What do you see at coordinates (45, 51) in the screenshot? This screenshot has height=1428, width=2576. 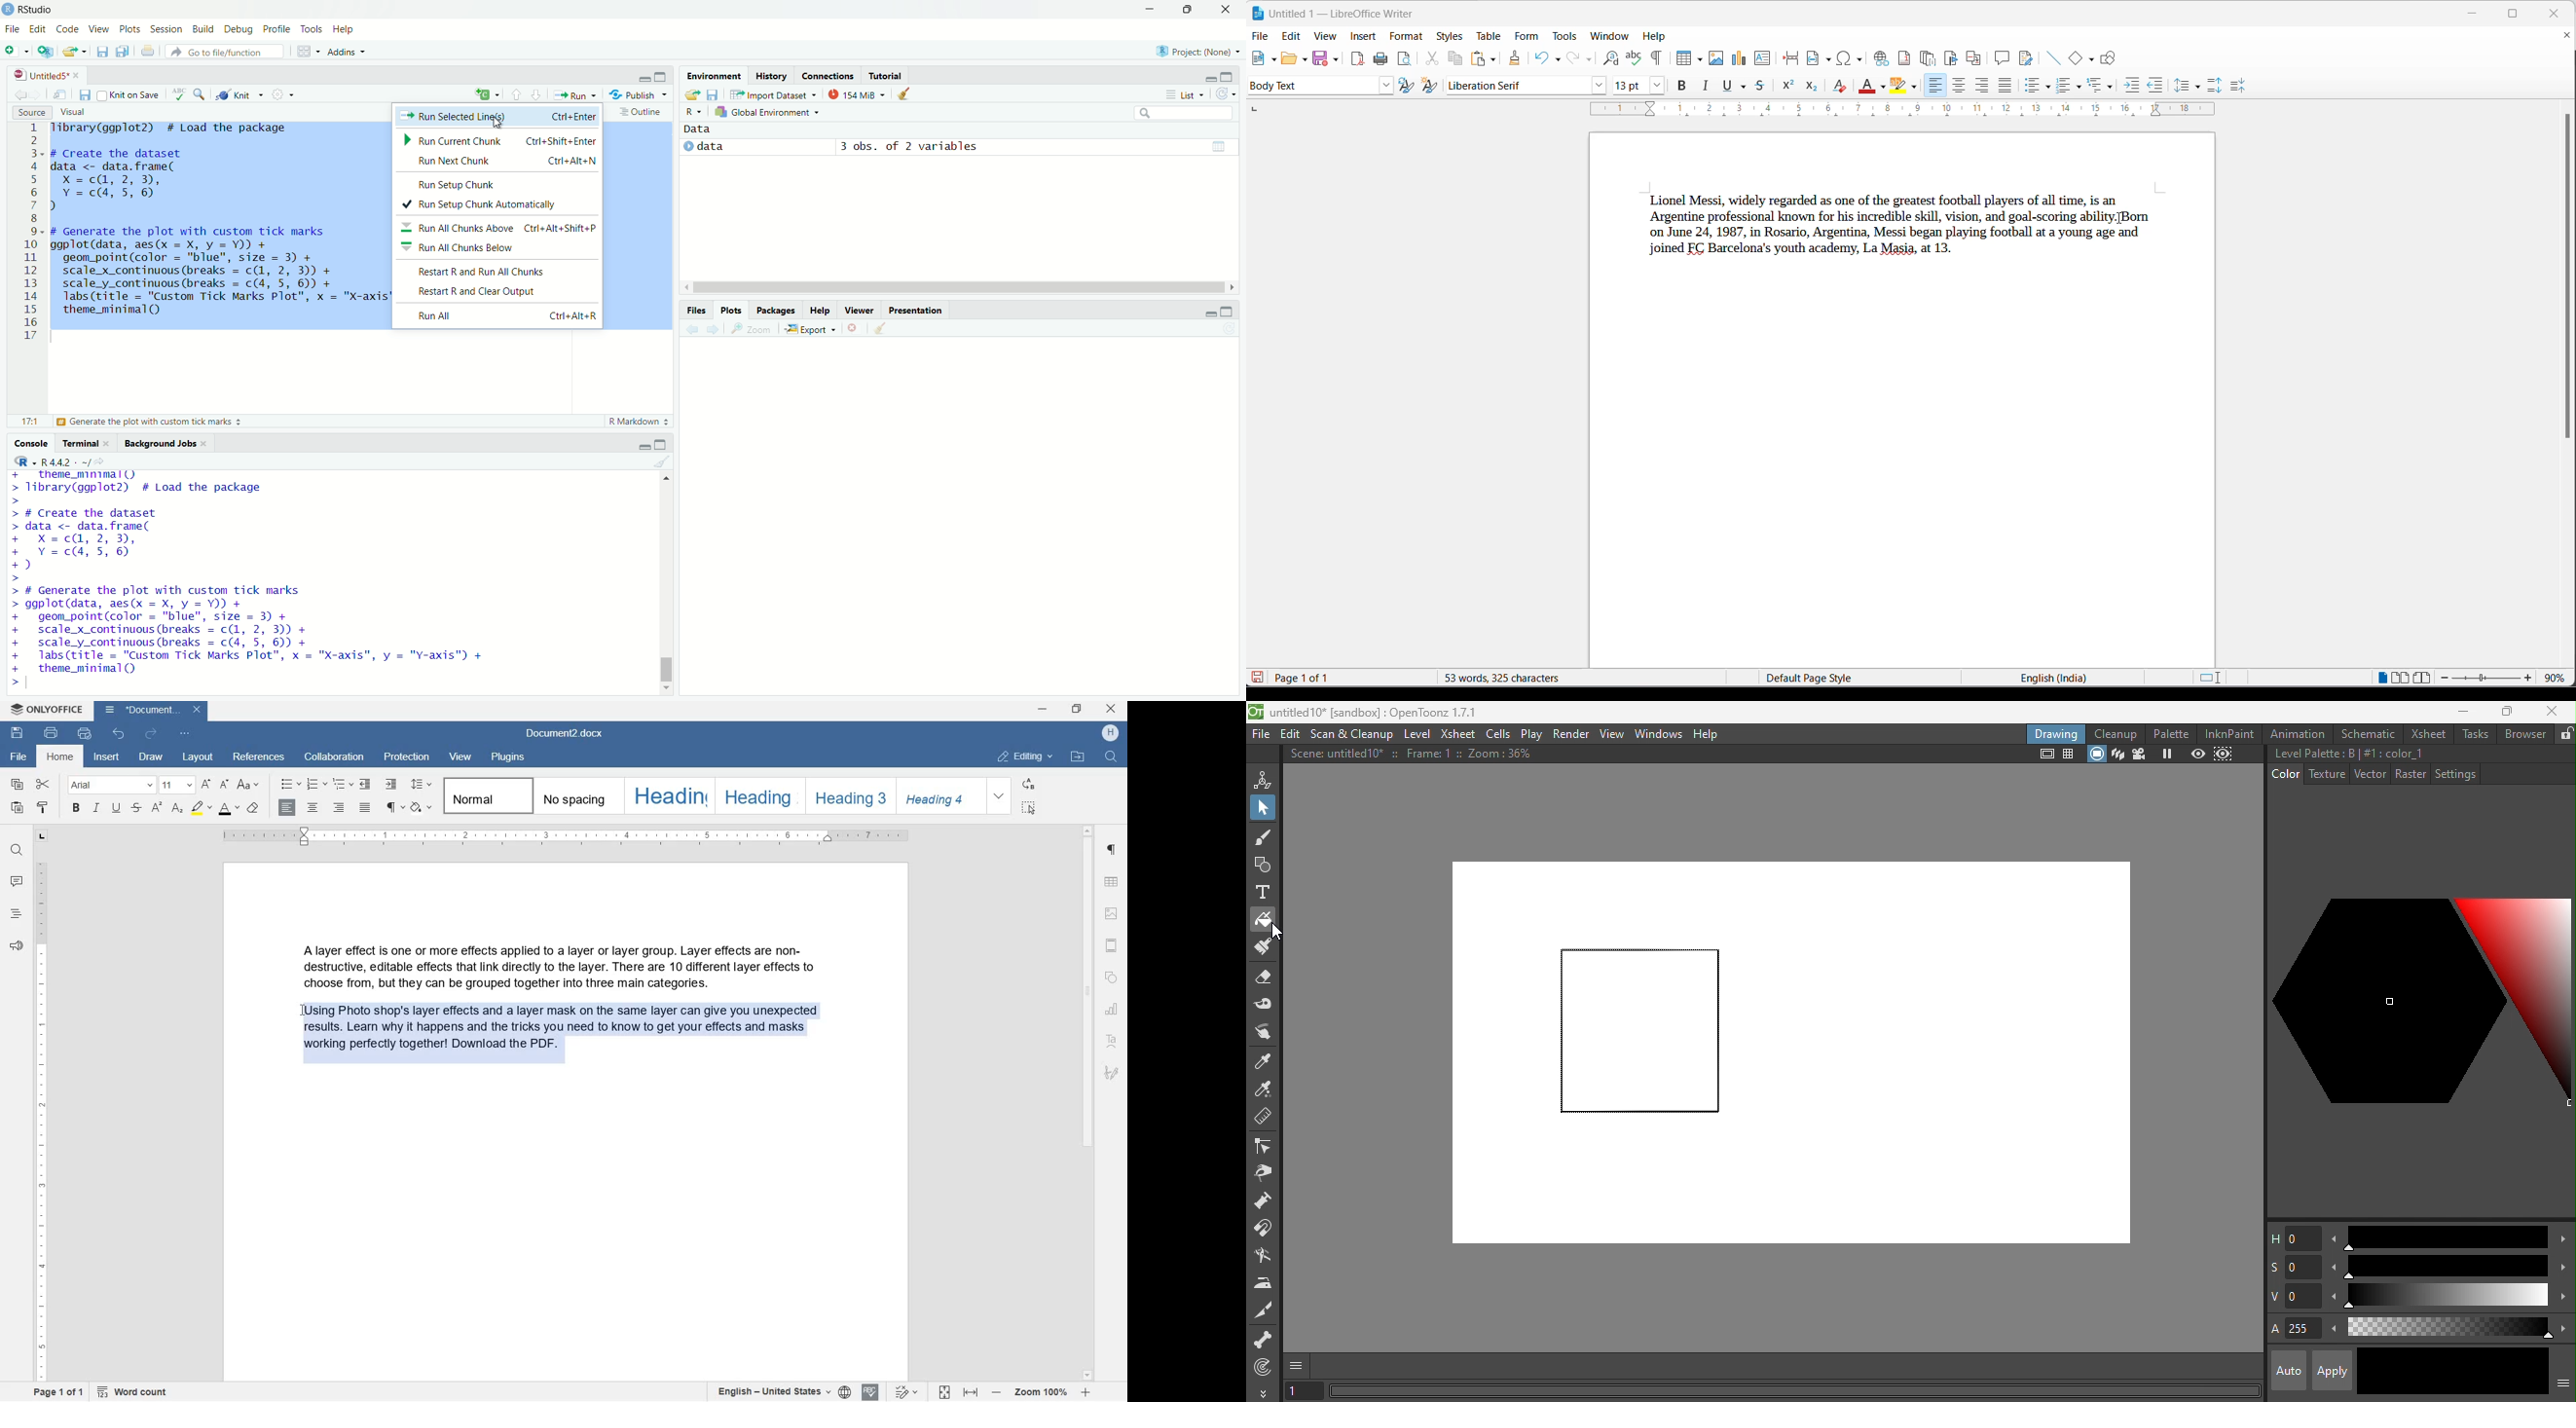 I see `create a project` at bounding box center [45, 51].